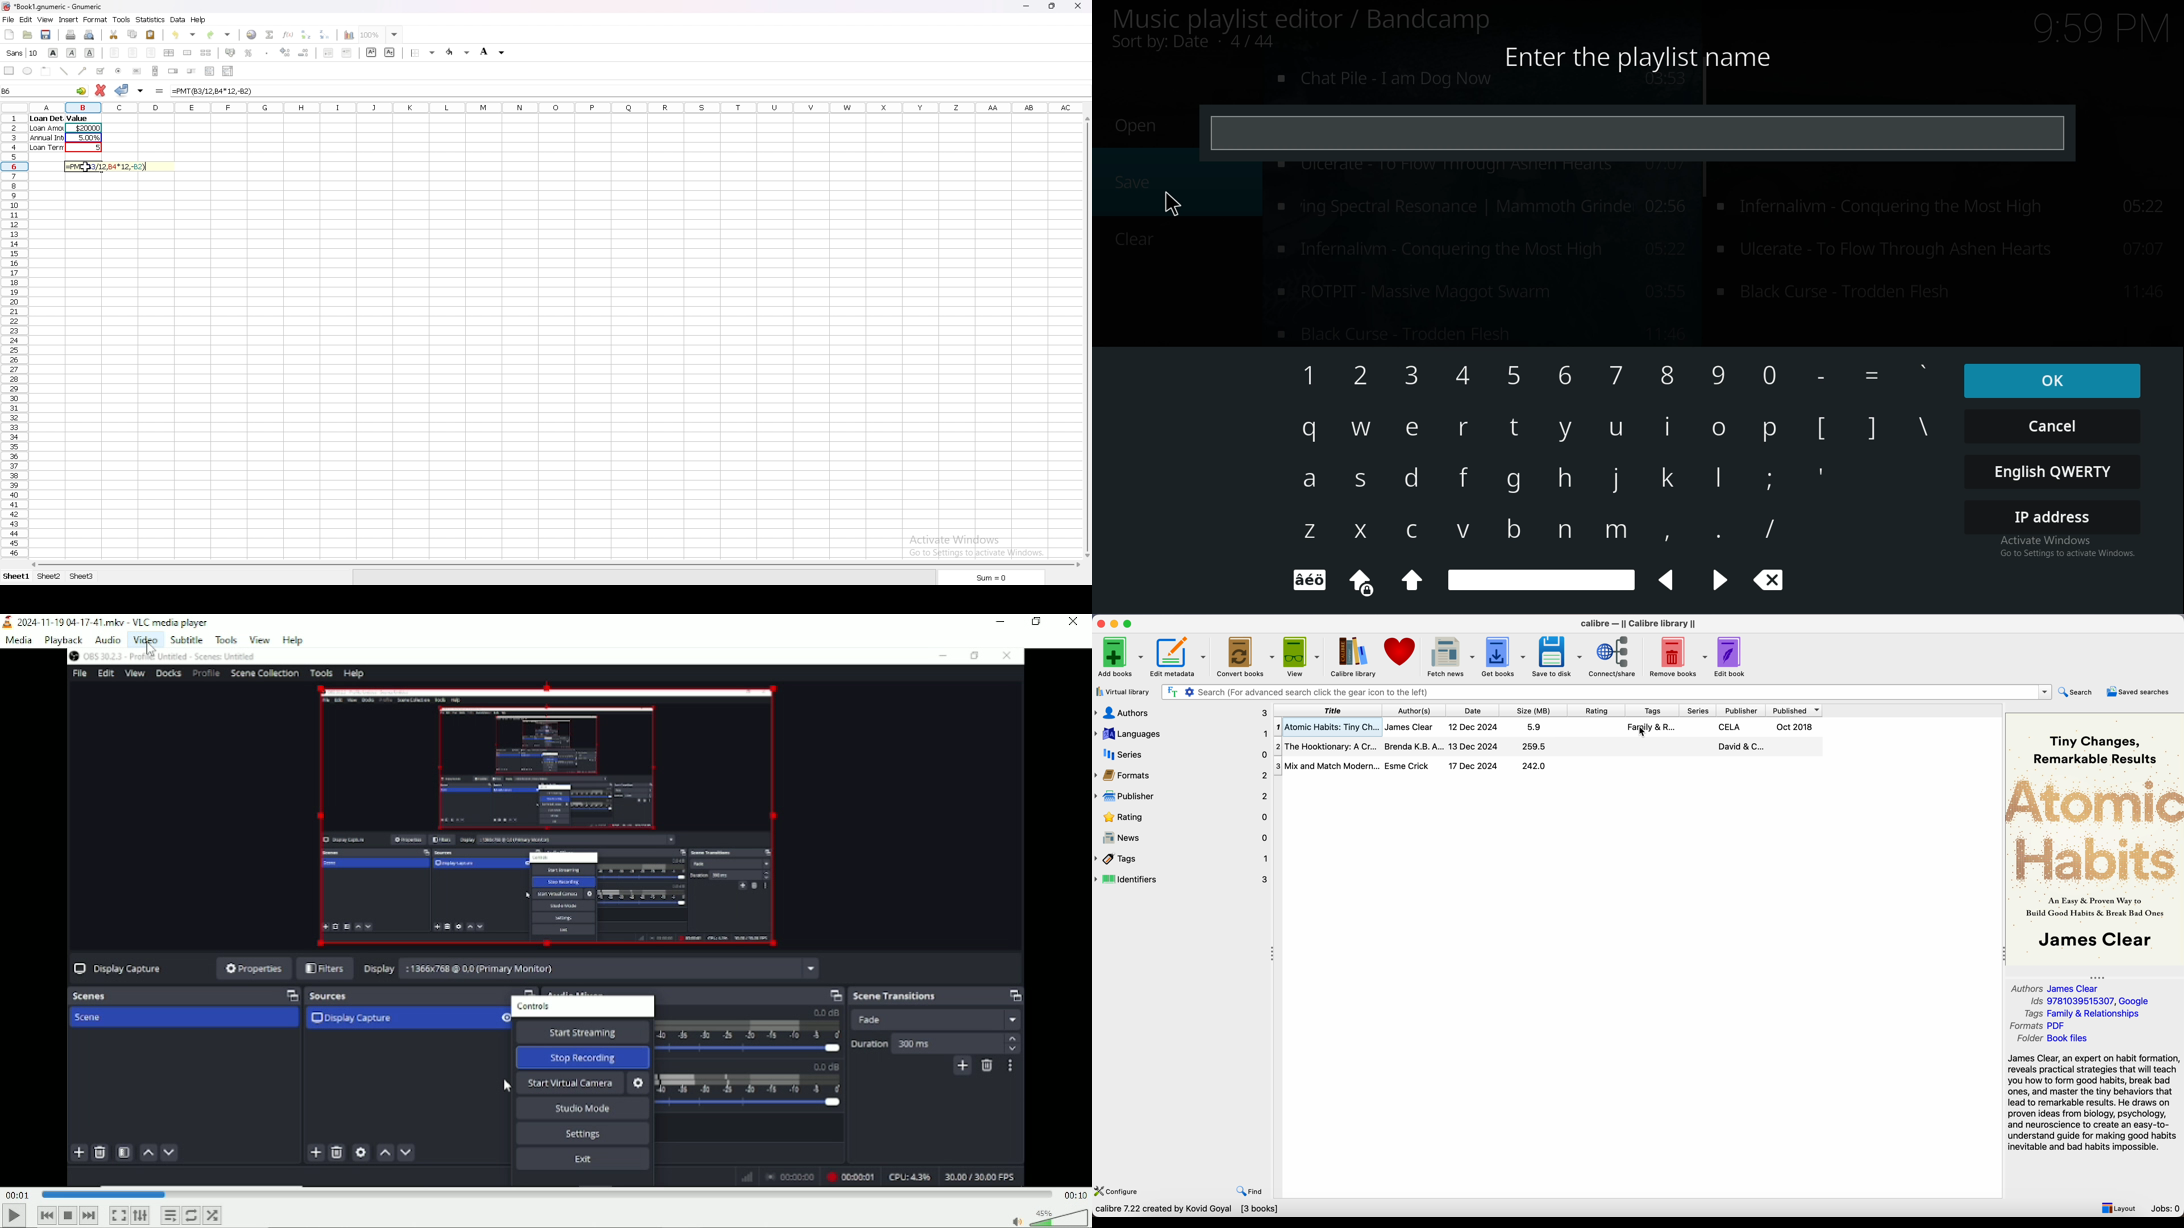  I want to click on keyboard input, so click(1462, 428).